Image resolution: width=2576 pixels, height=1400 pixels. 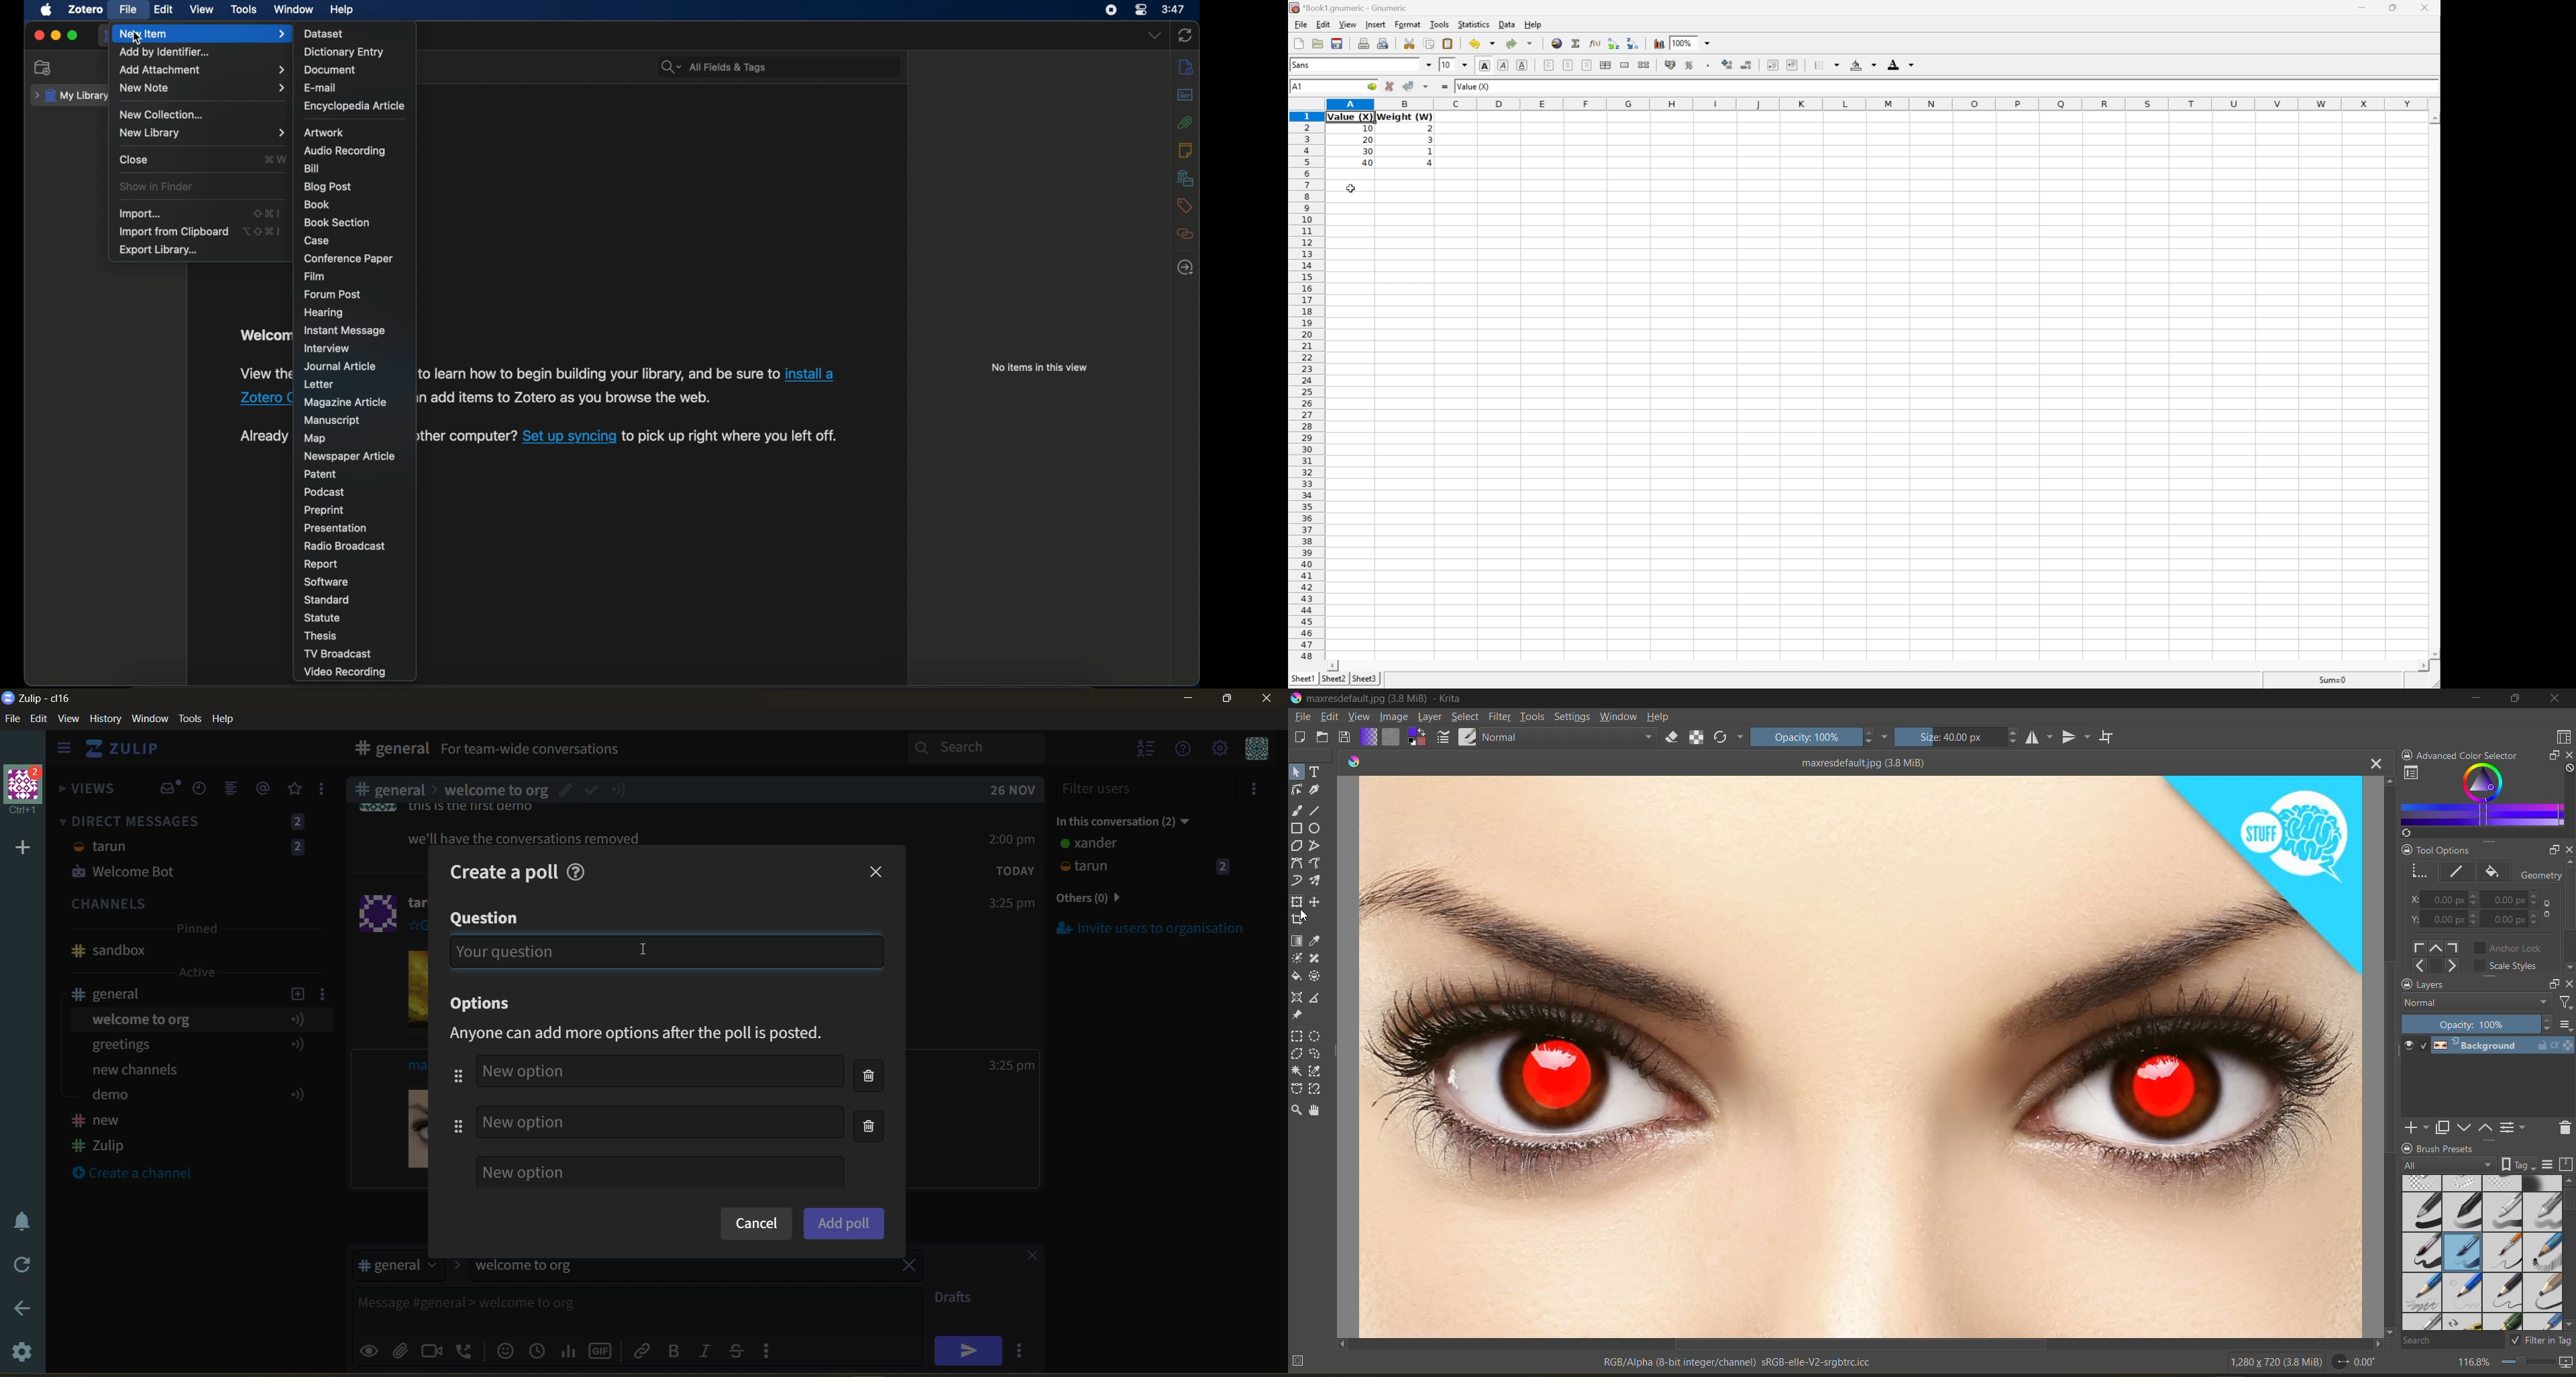 What do you see at coordinates (714, 68) in the screenshot?
I see `search bar` at bounding box center [714, 68].